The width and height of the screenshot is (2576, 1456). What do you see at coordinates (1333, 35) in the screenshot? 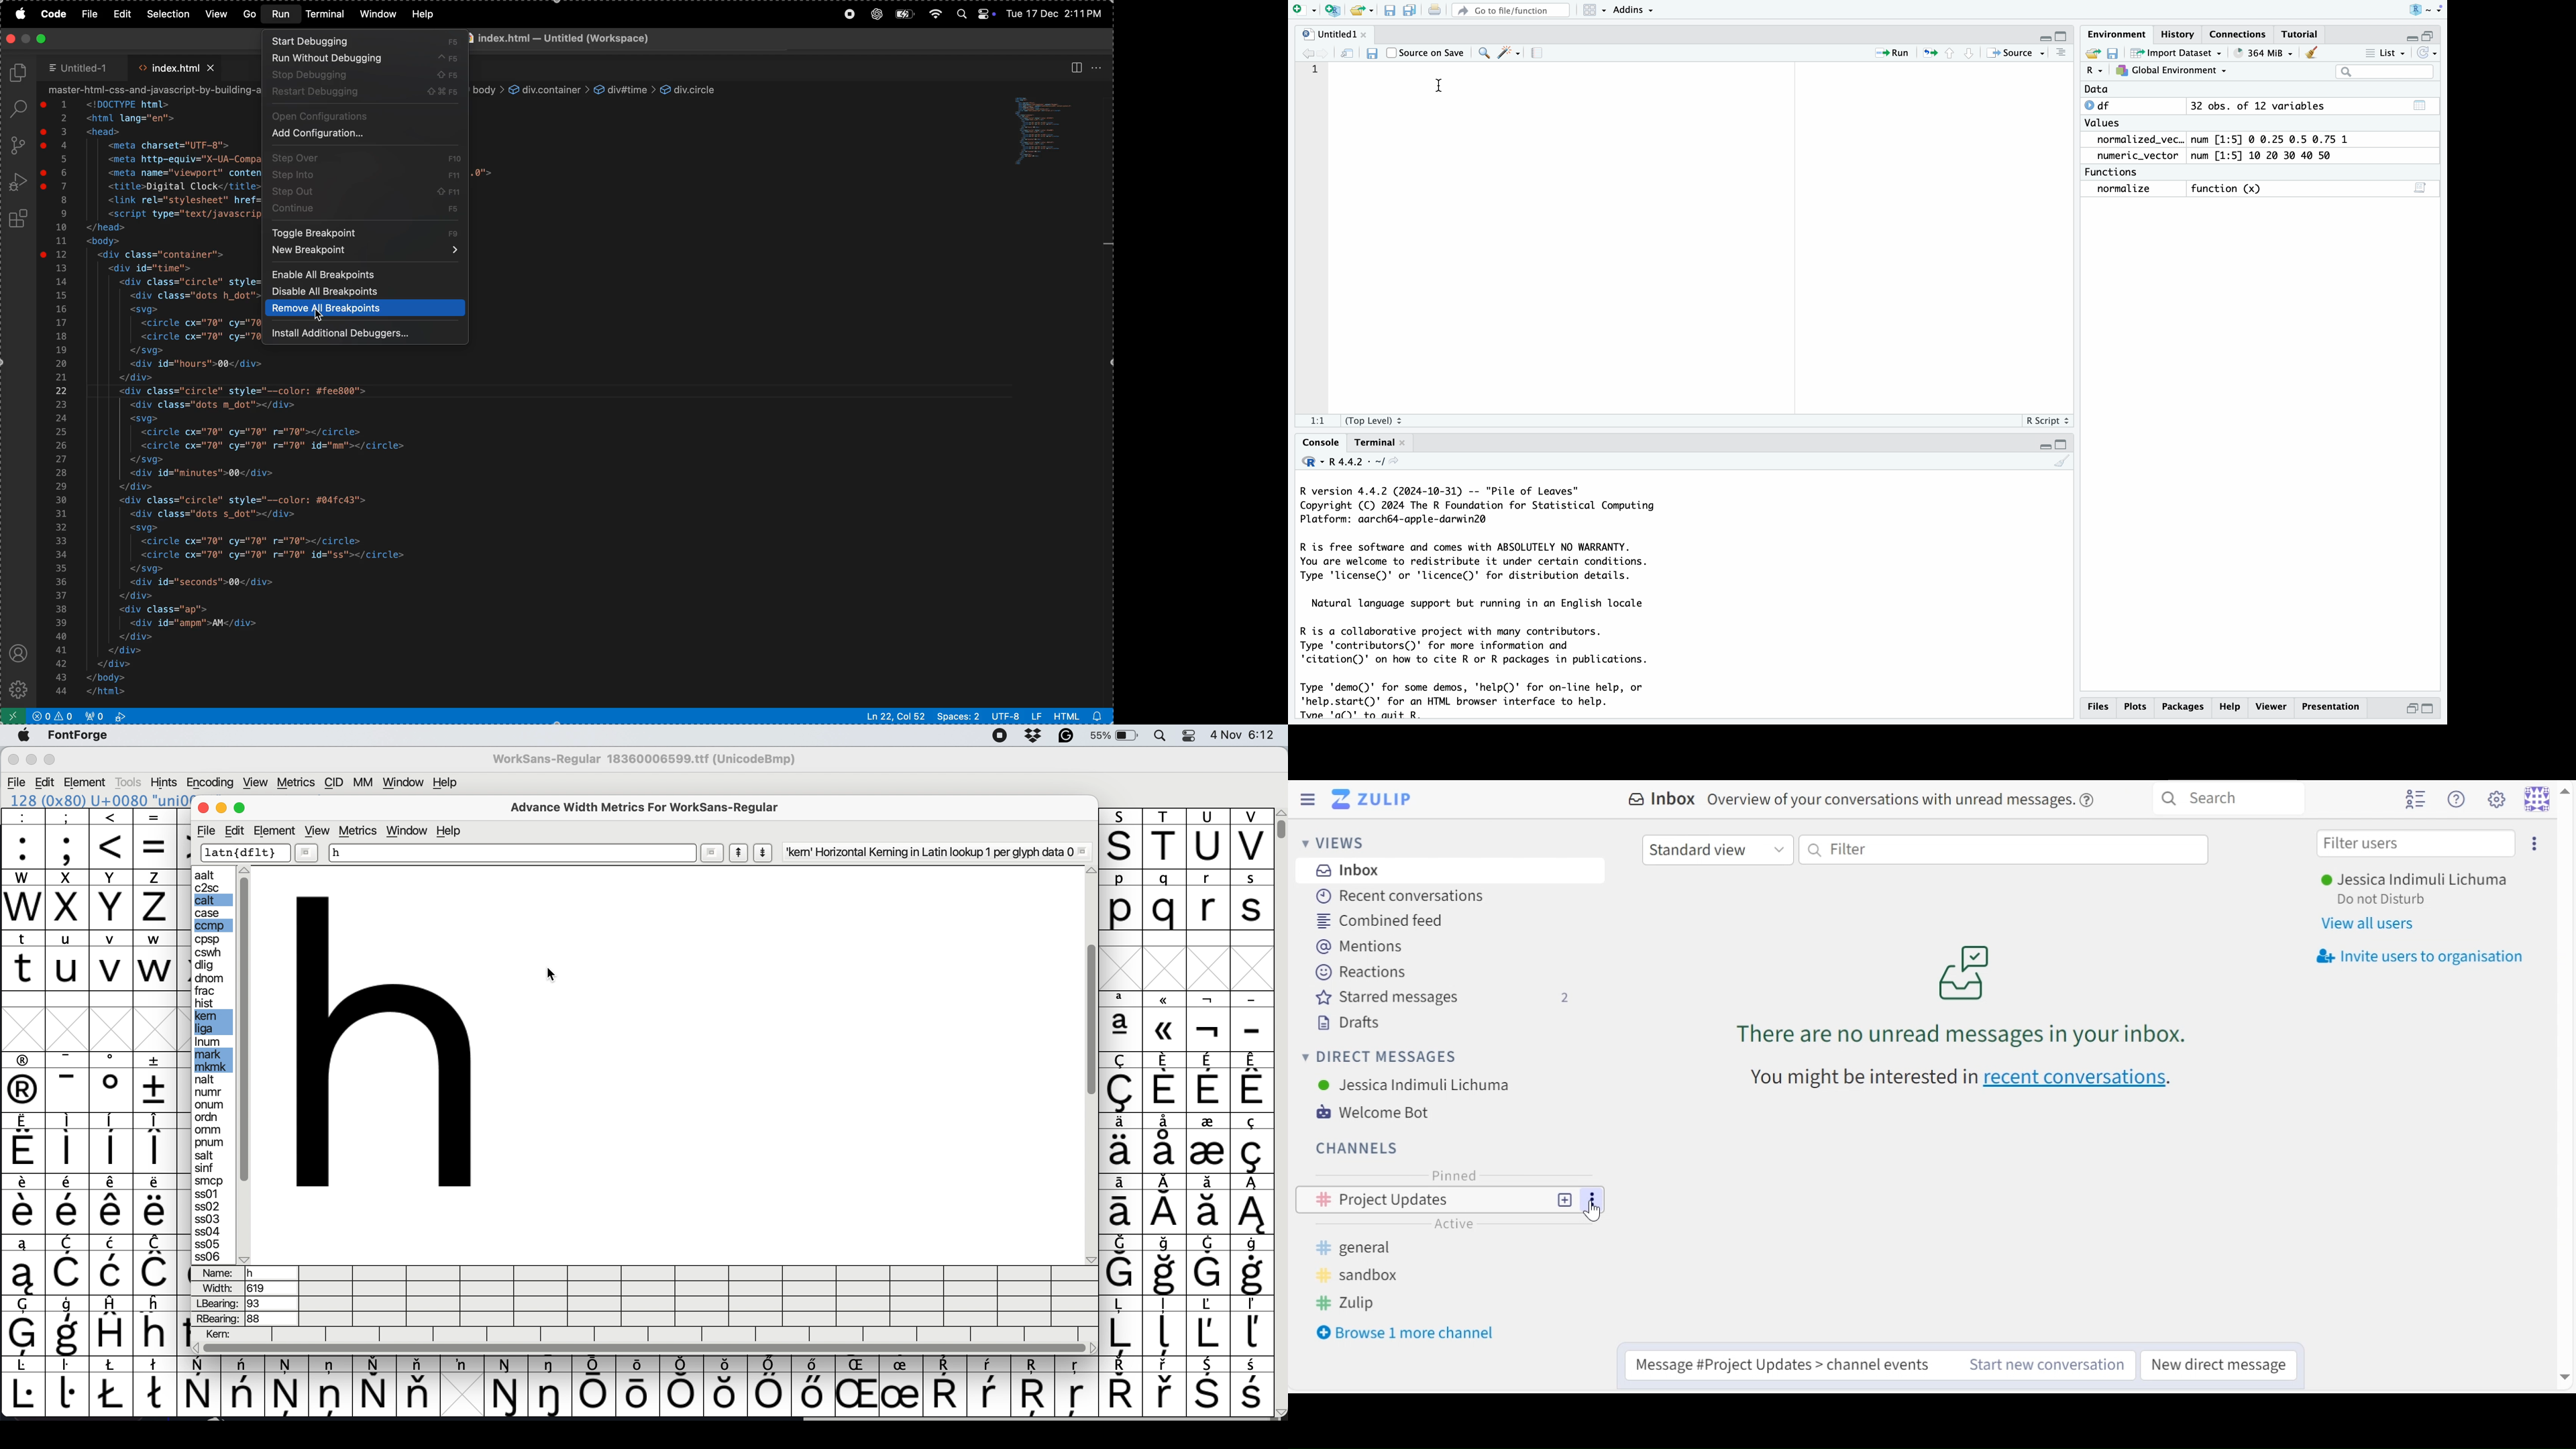
I see `Untitled` at bounding box center [1333, 35].